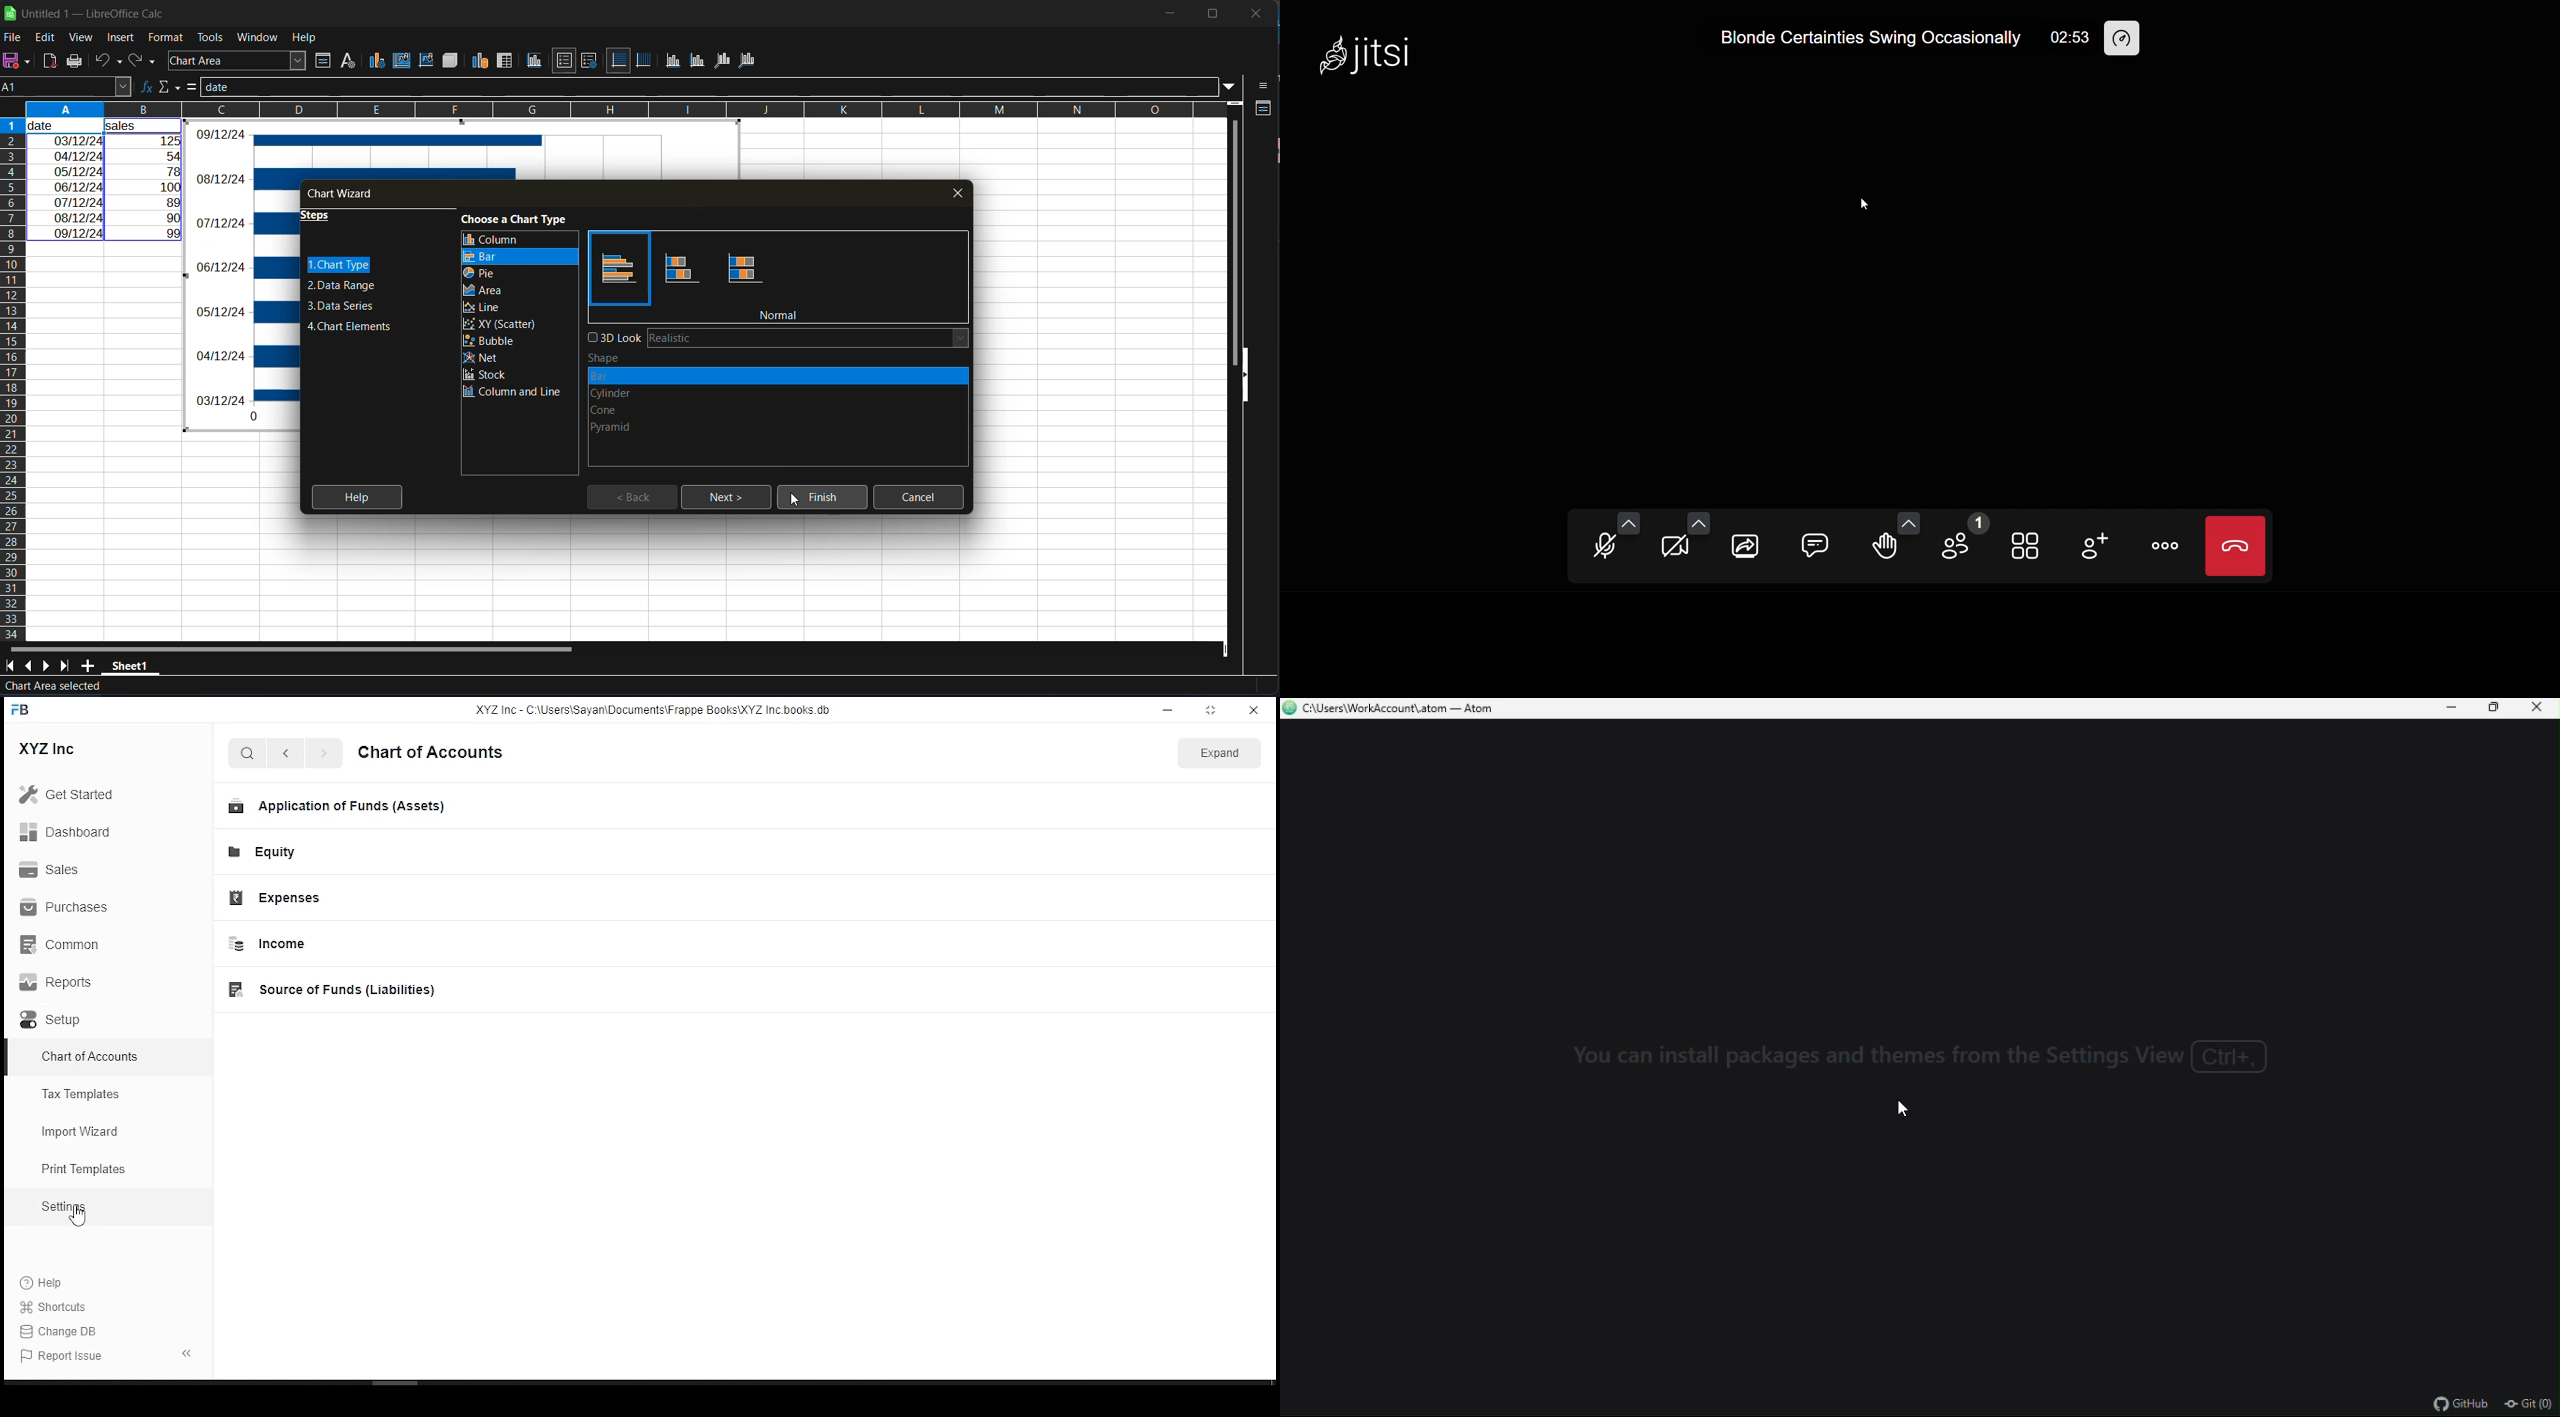 The image size is (2576, 1428). What do you see at coordinates (247, 752) in the screenshot?
I see `search` at bounding box center [247, 752].